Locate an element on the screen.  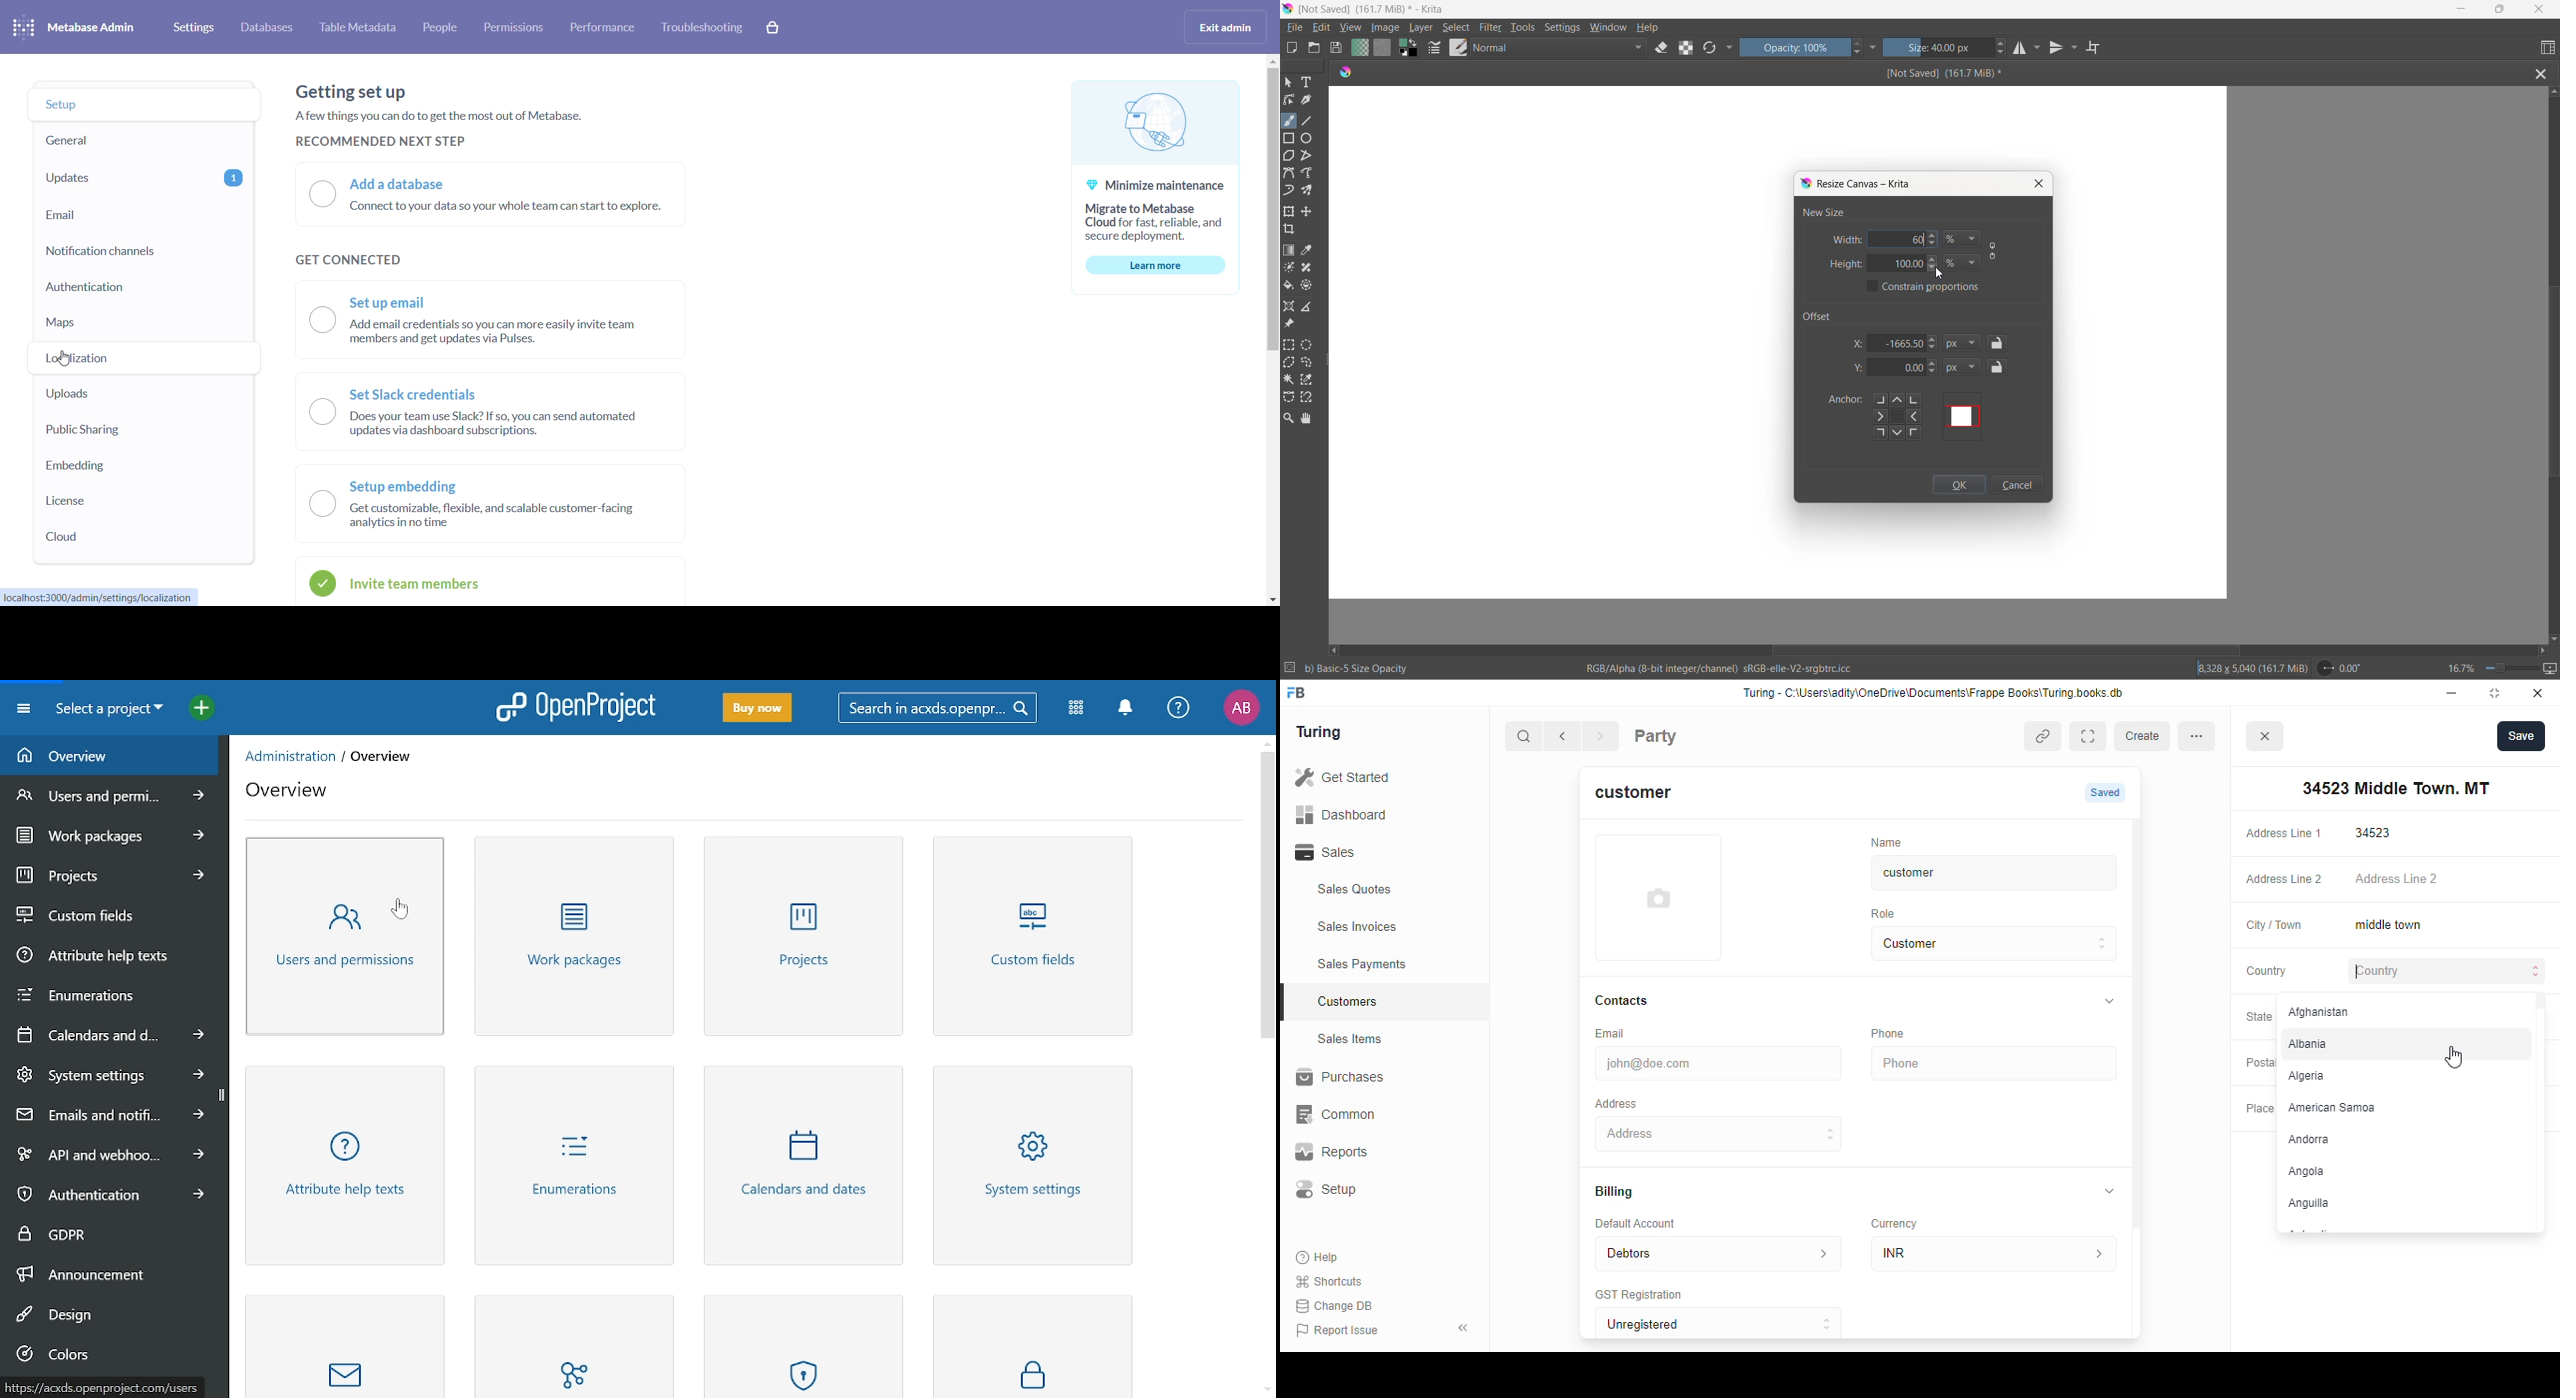
horizontal scroll bar is located at coordinates (2005, 646).